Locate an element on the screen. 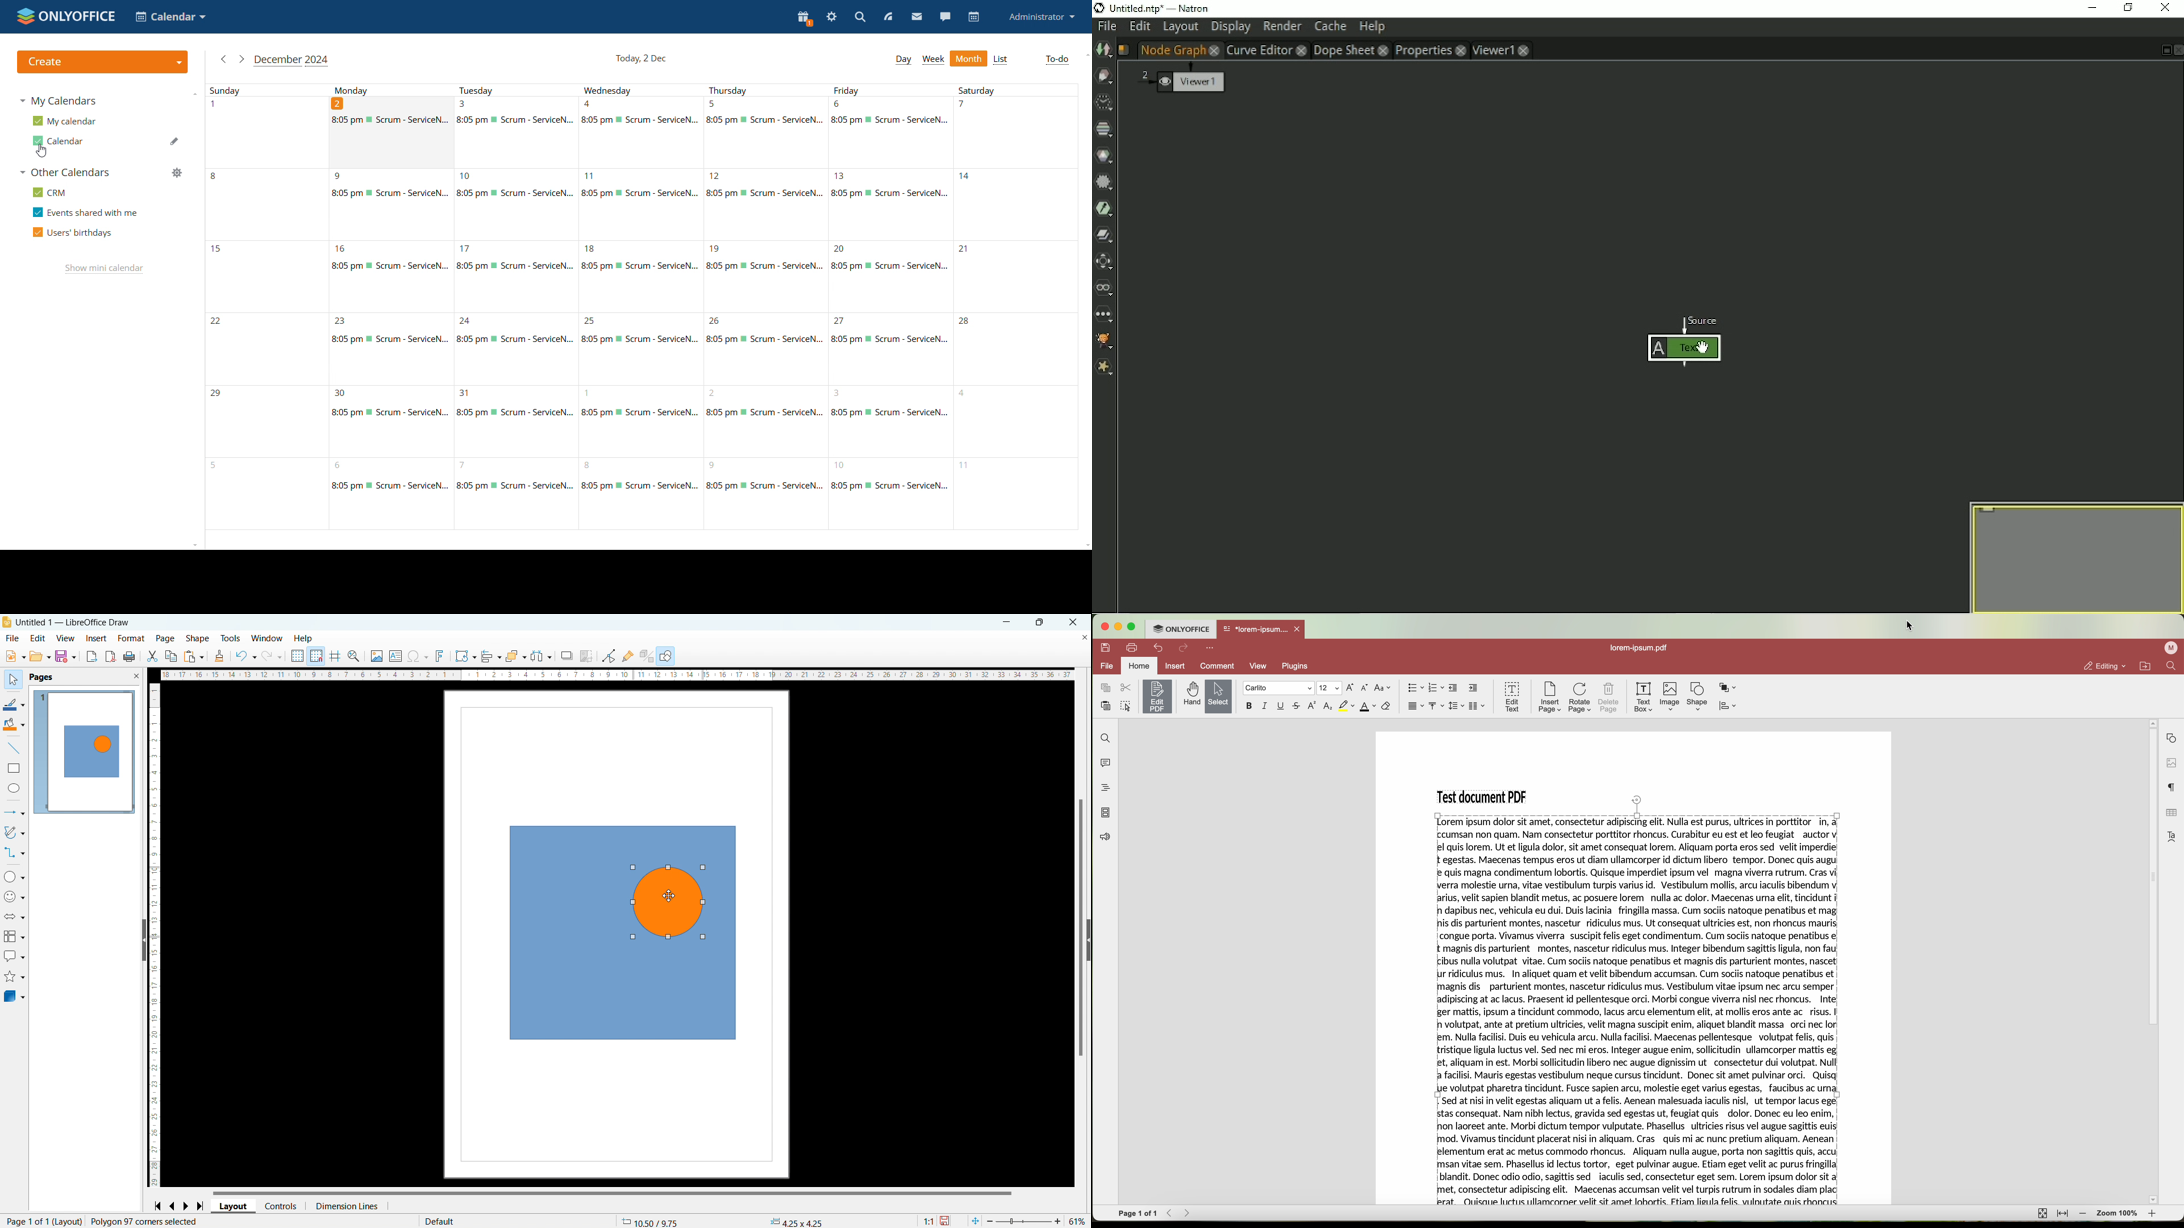 The width and height of the screenshot is (2184, 1232). mail is located at coordinates (916, 17).